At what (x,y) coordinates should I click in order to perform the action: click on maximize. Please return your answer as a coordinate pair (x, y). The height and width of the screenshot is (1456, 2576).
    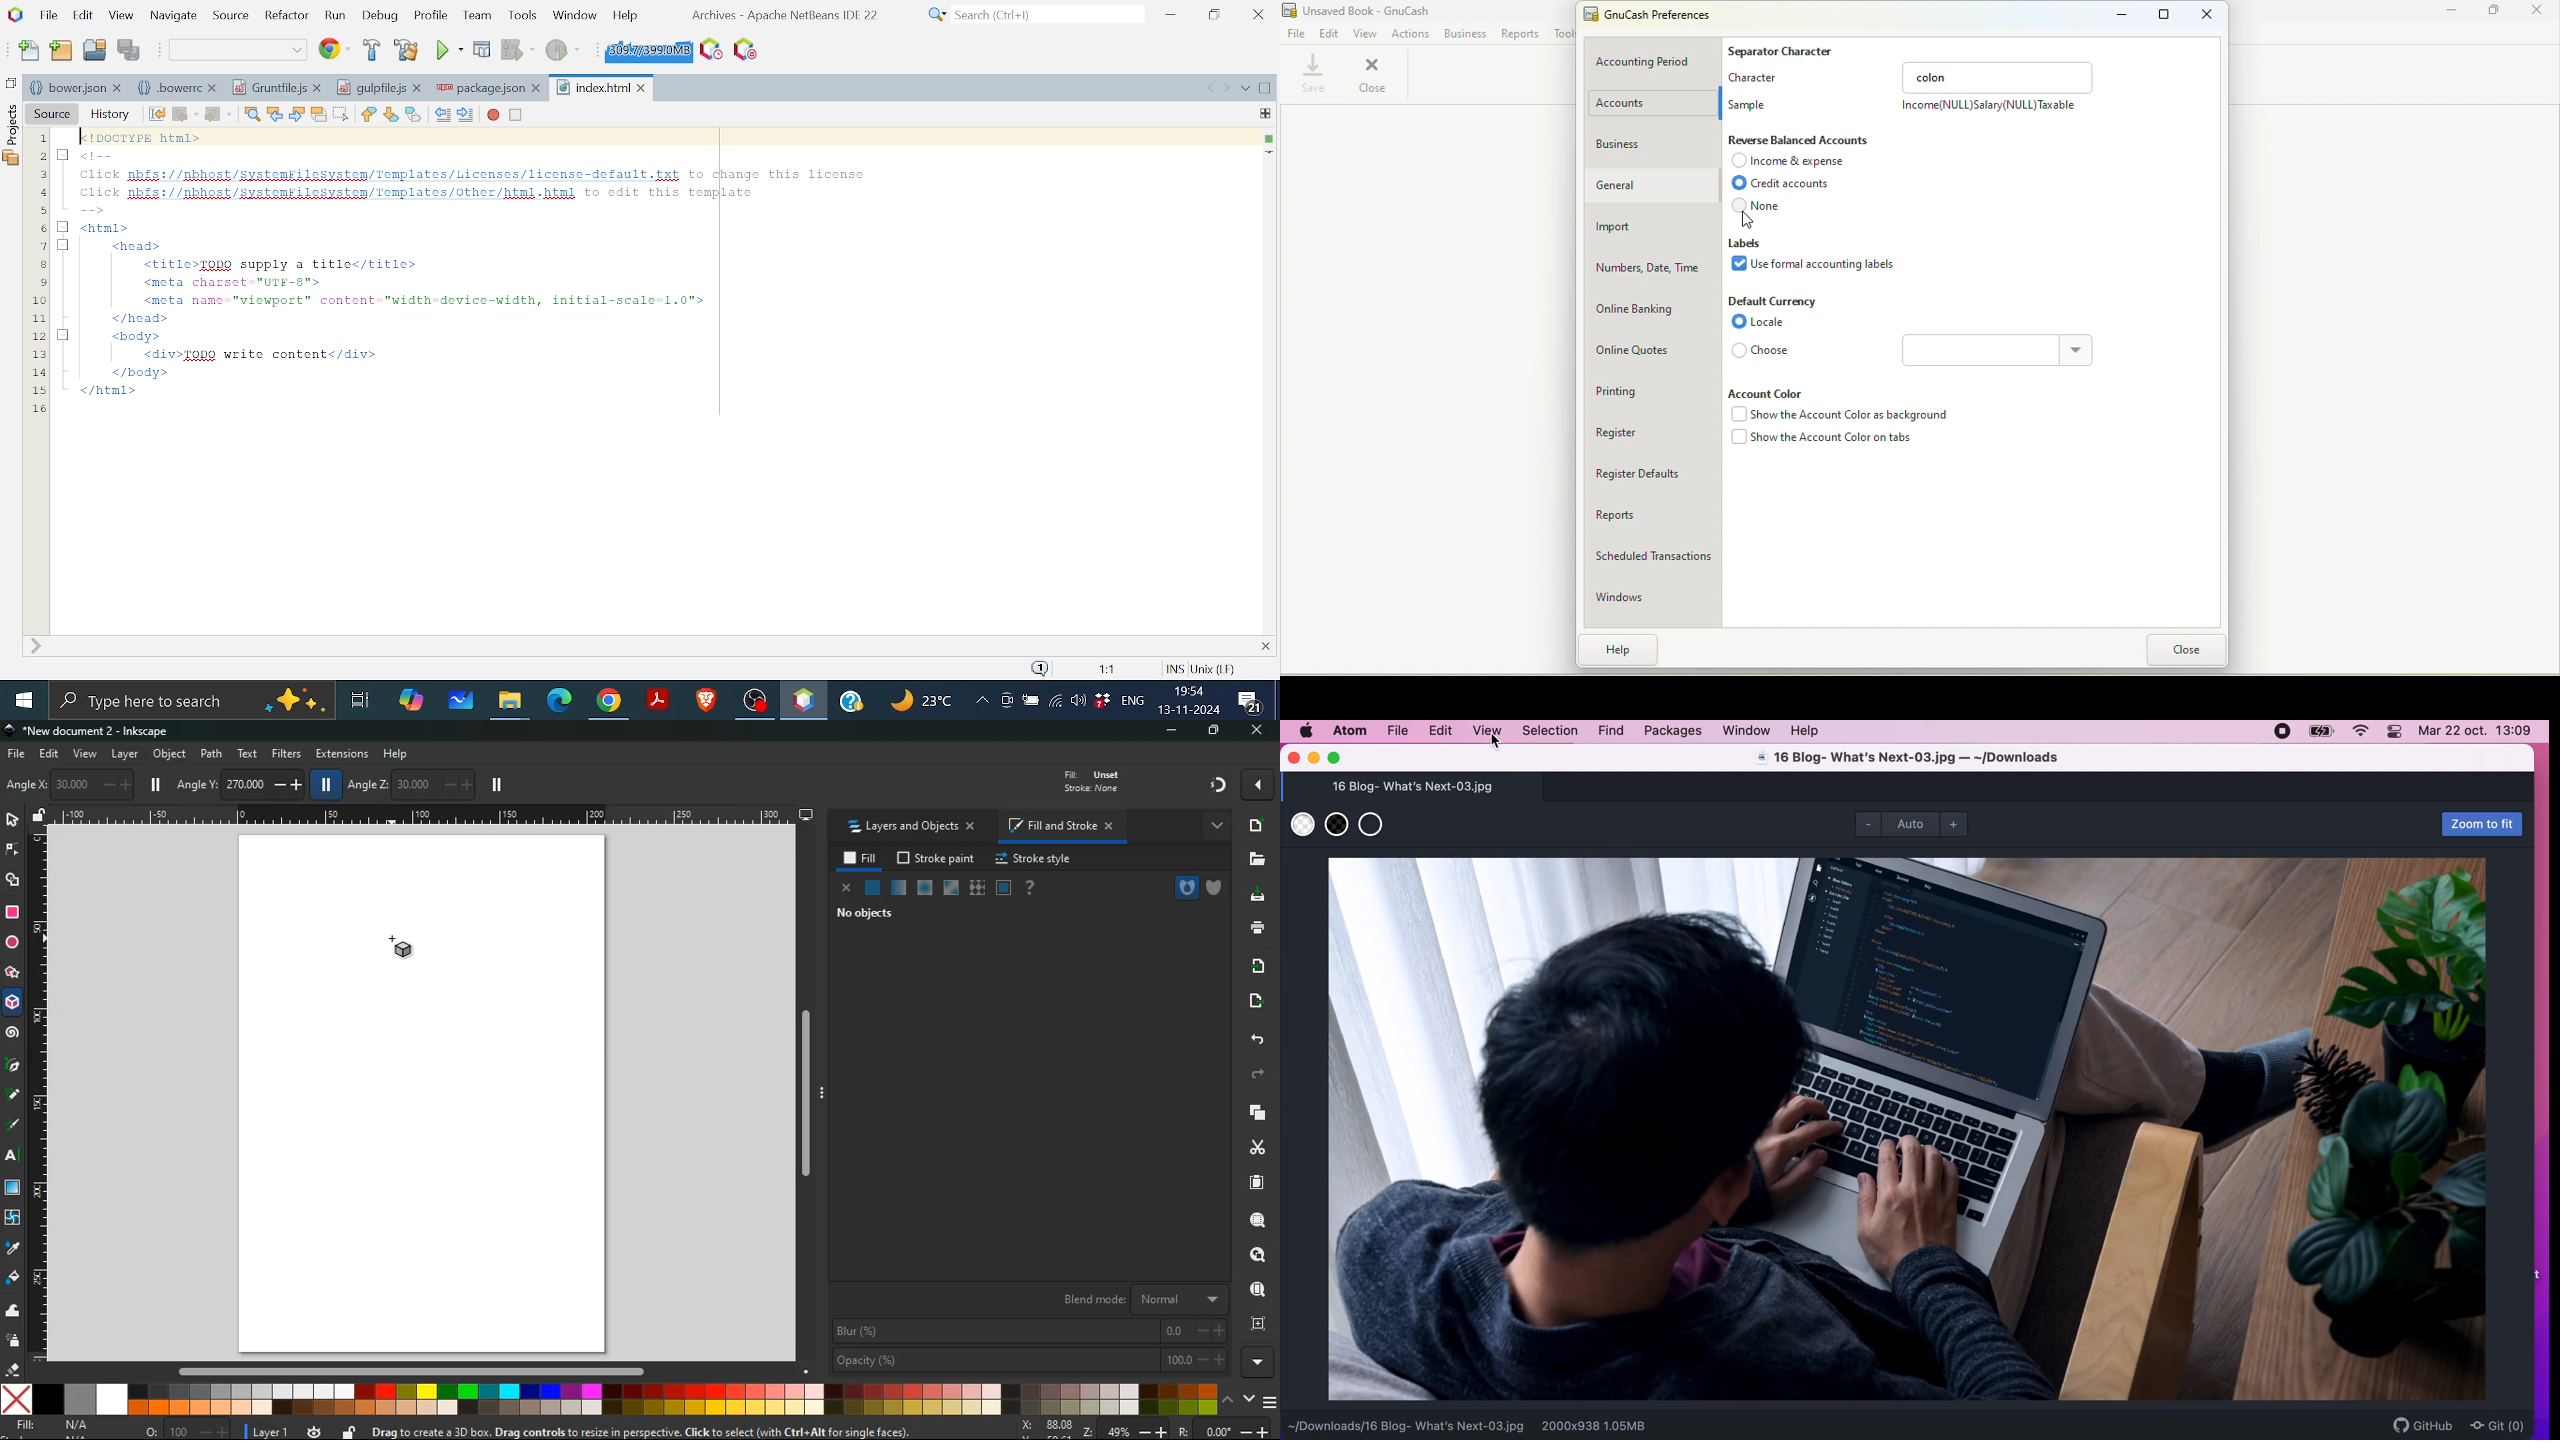
    Looking at the image, I should click on (1216, 731).